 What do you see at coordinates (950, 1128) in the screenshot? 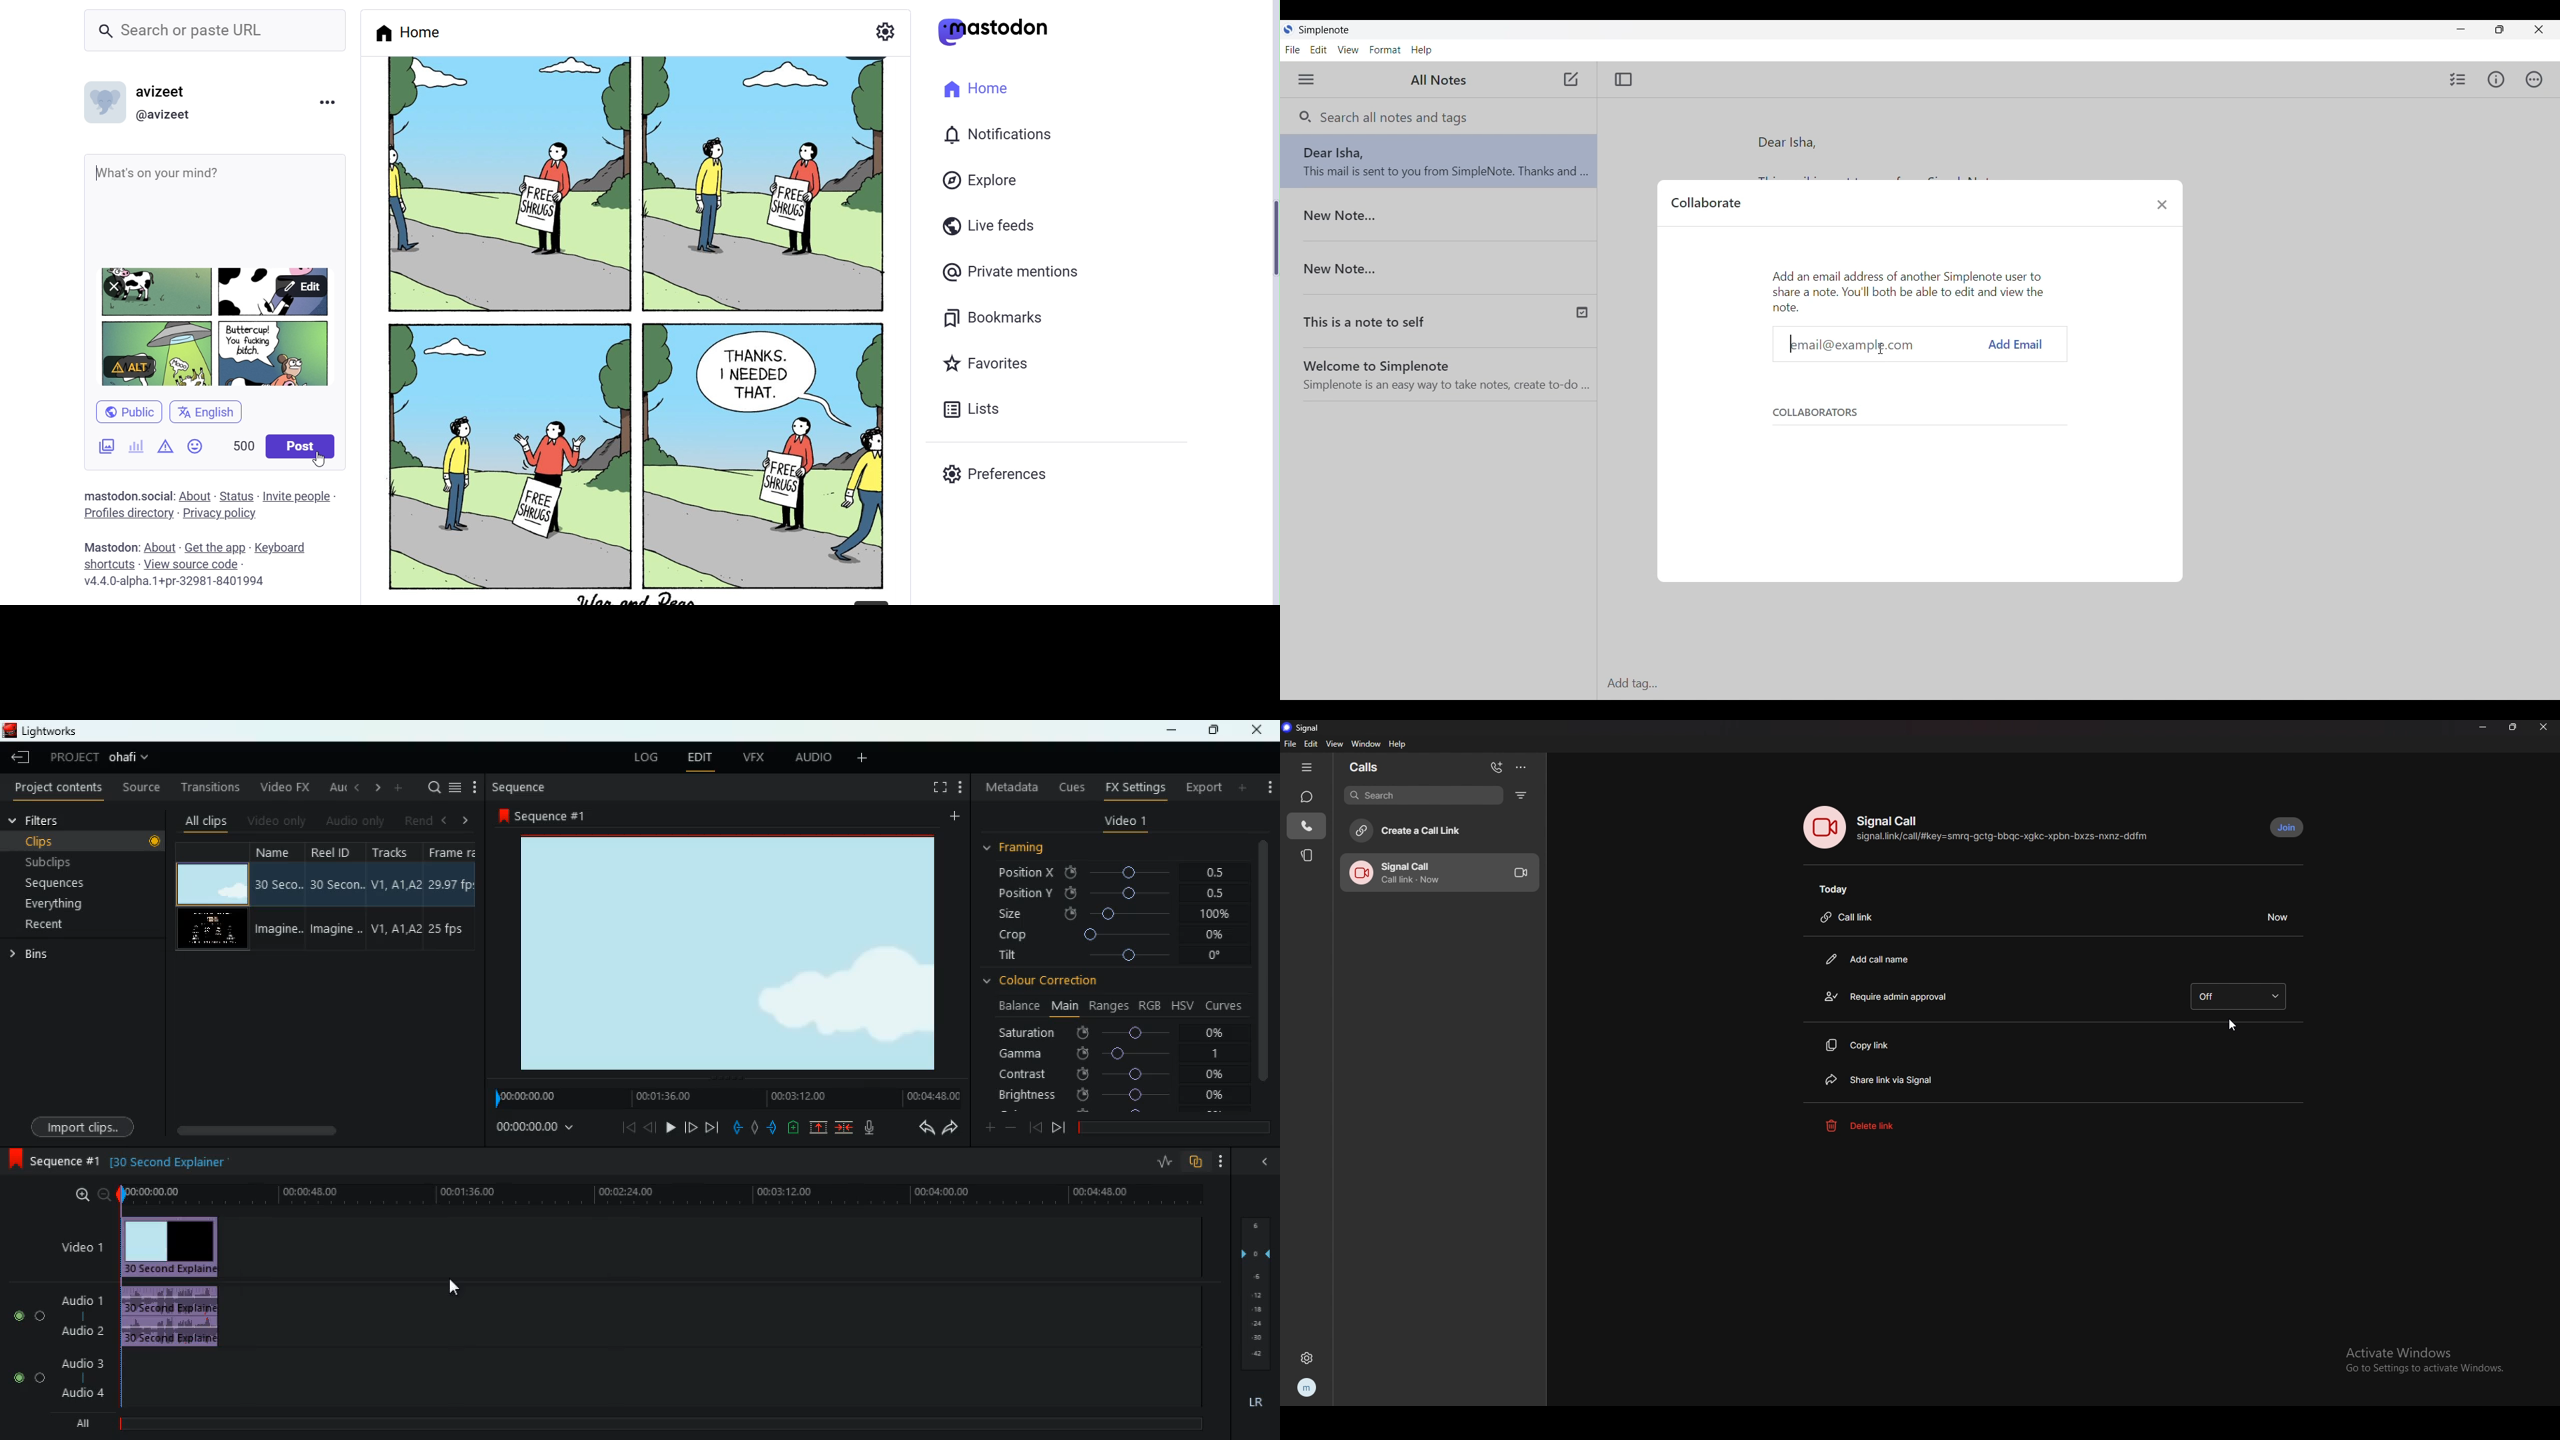
I see `forward` at bounding box center [950, 1128].